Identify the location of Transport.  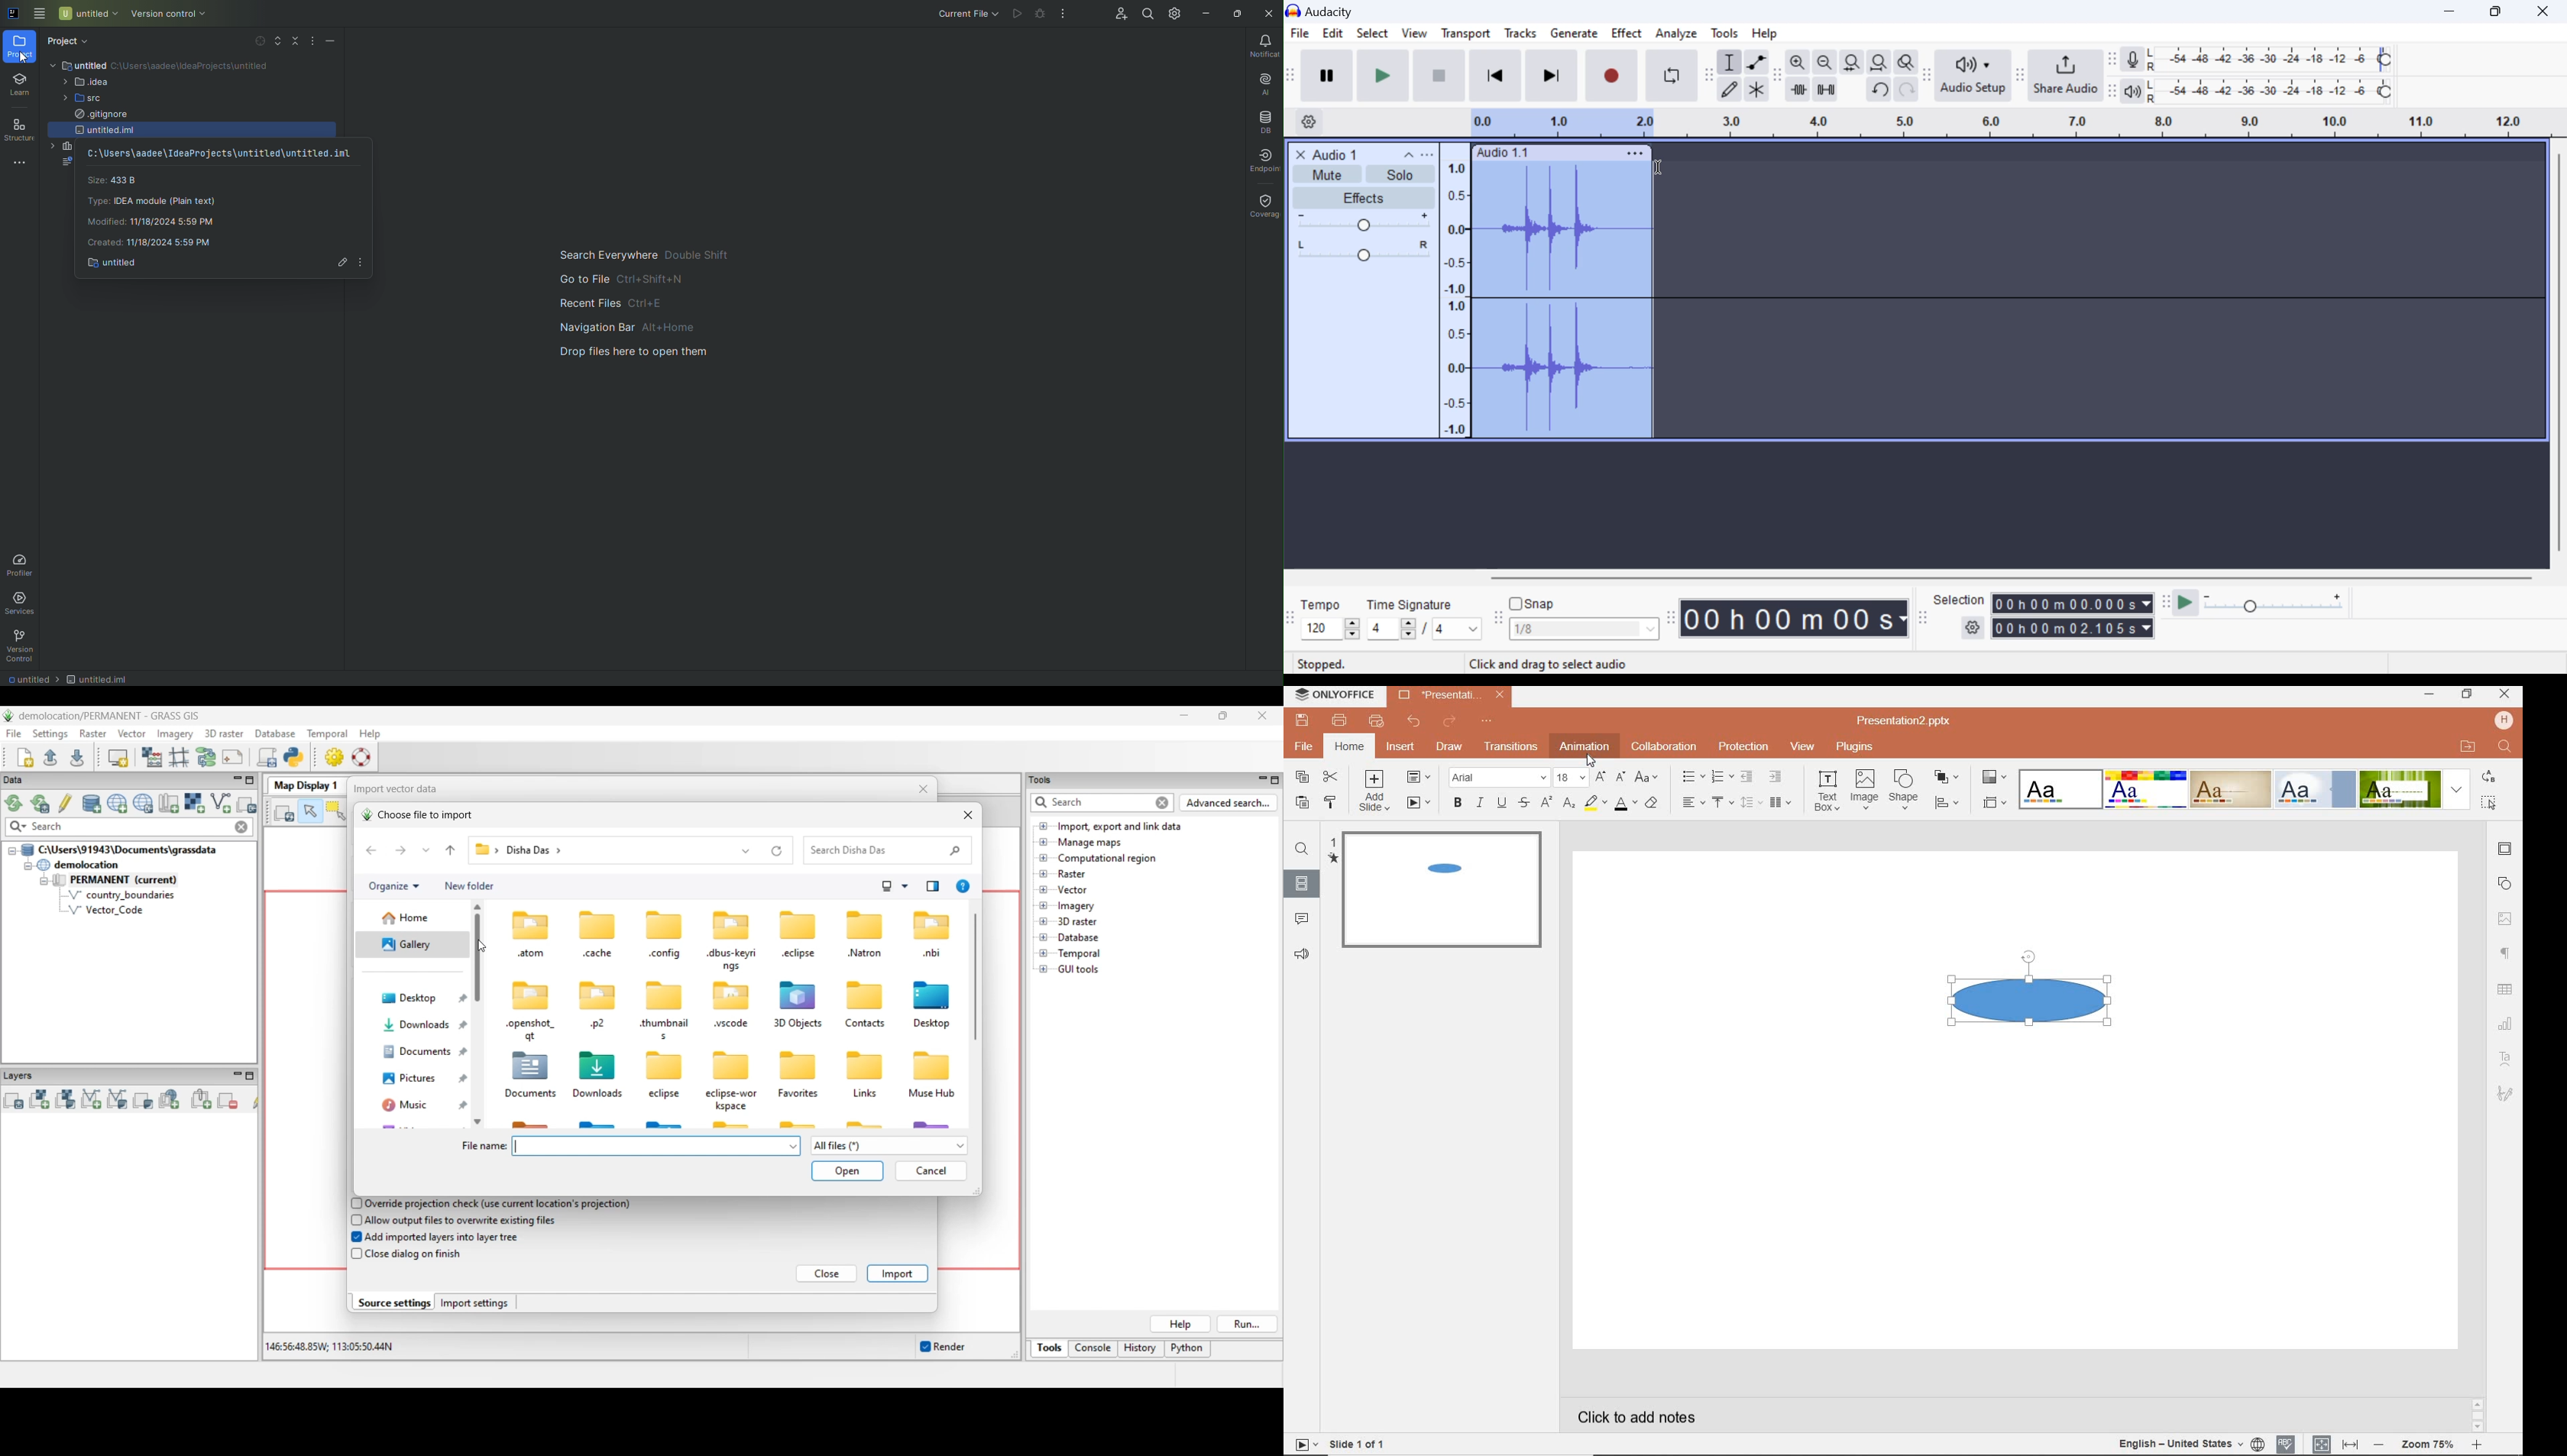
(1465, 35).